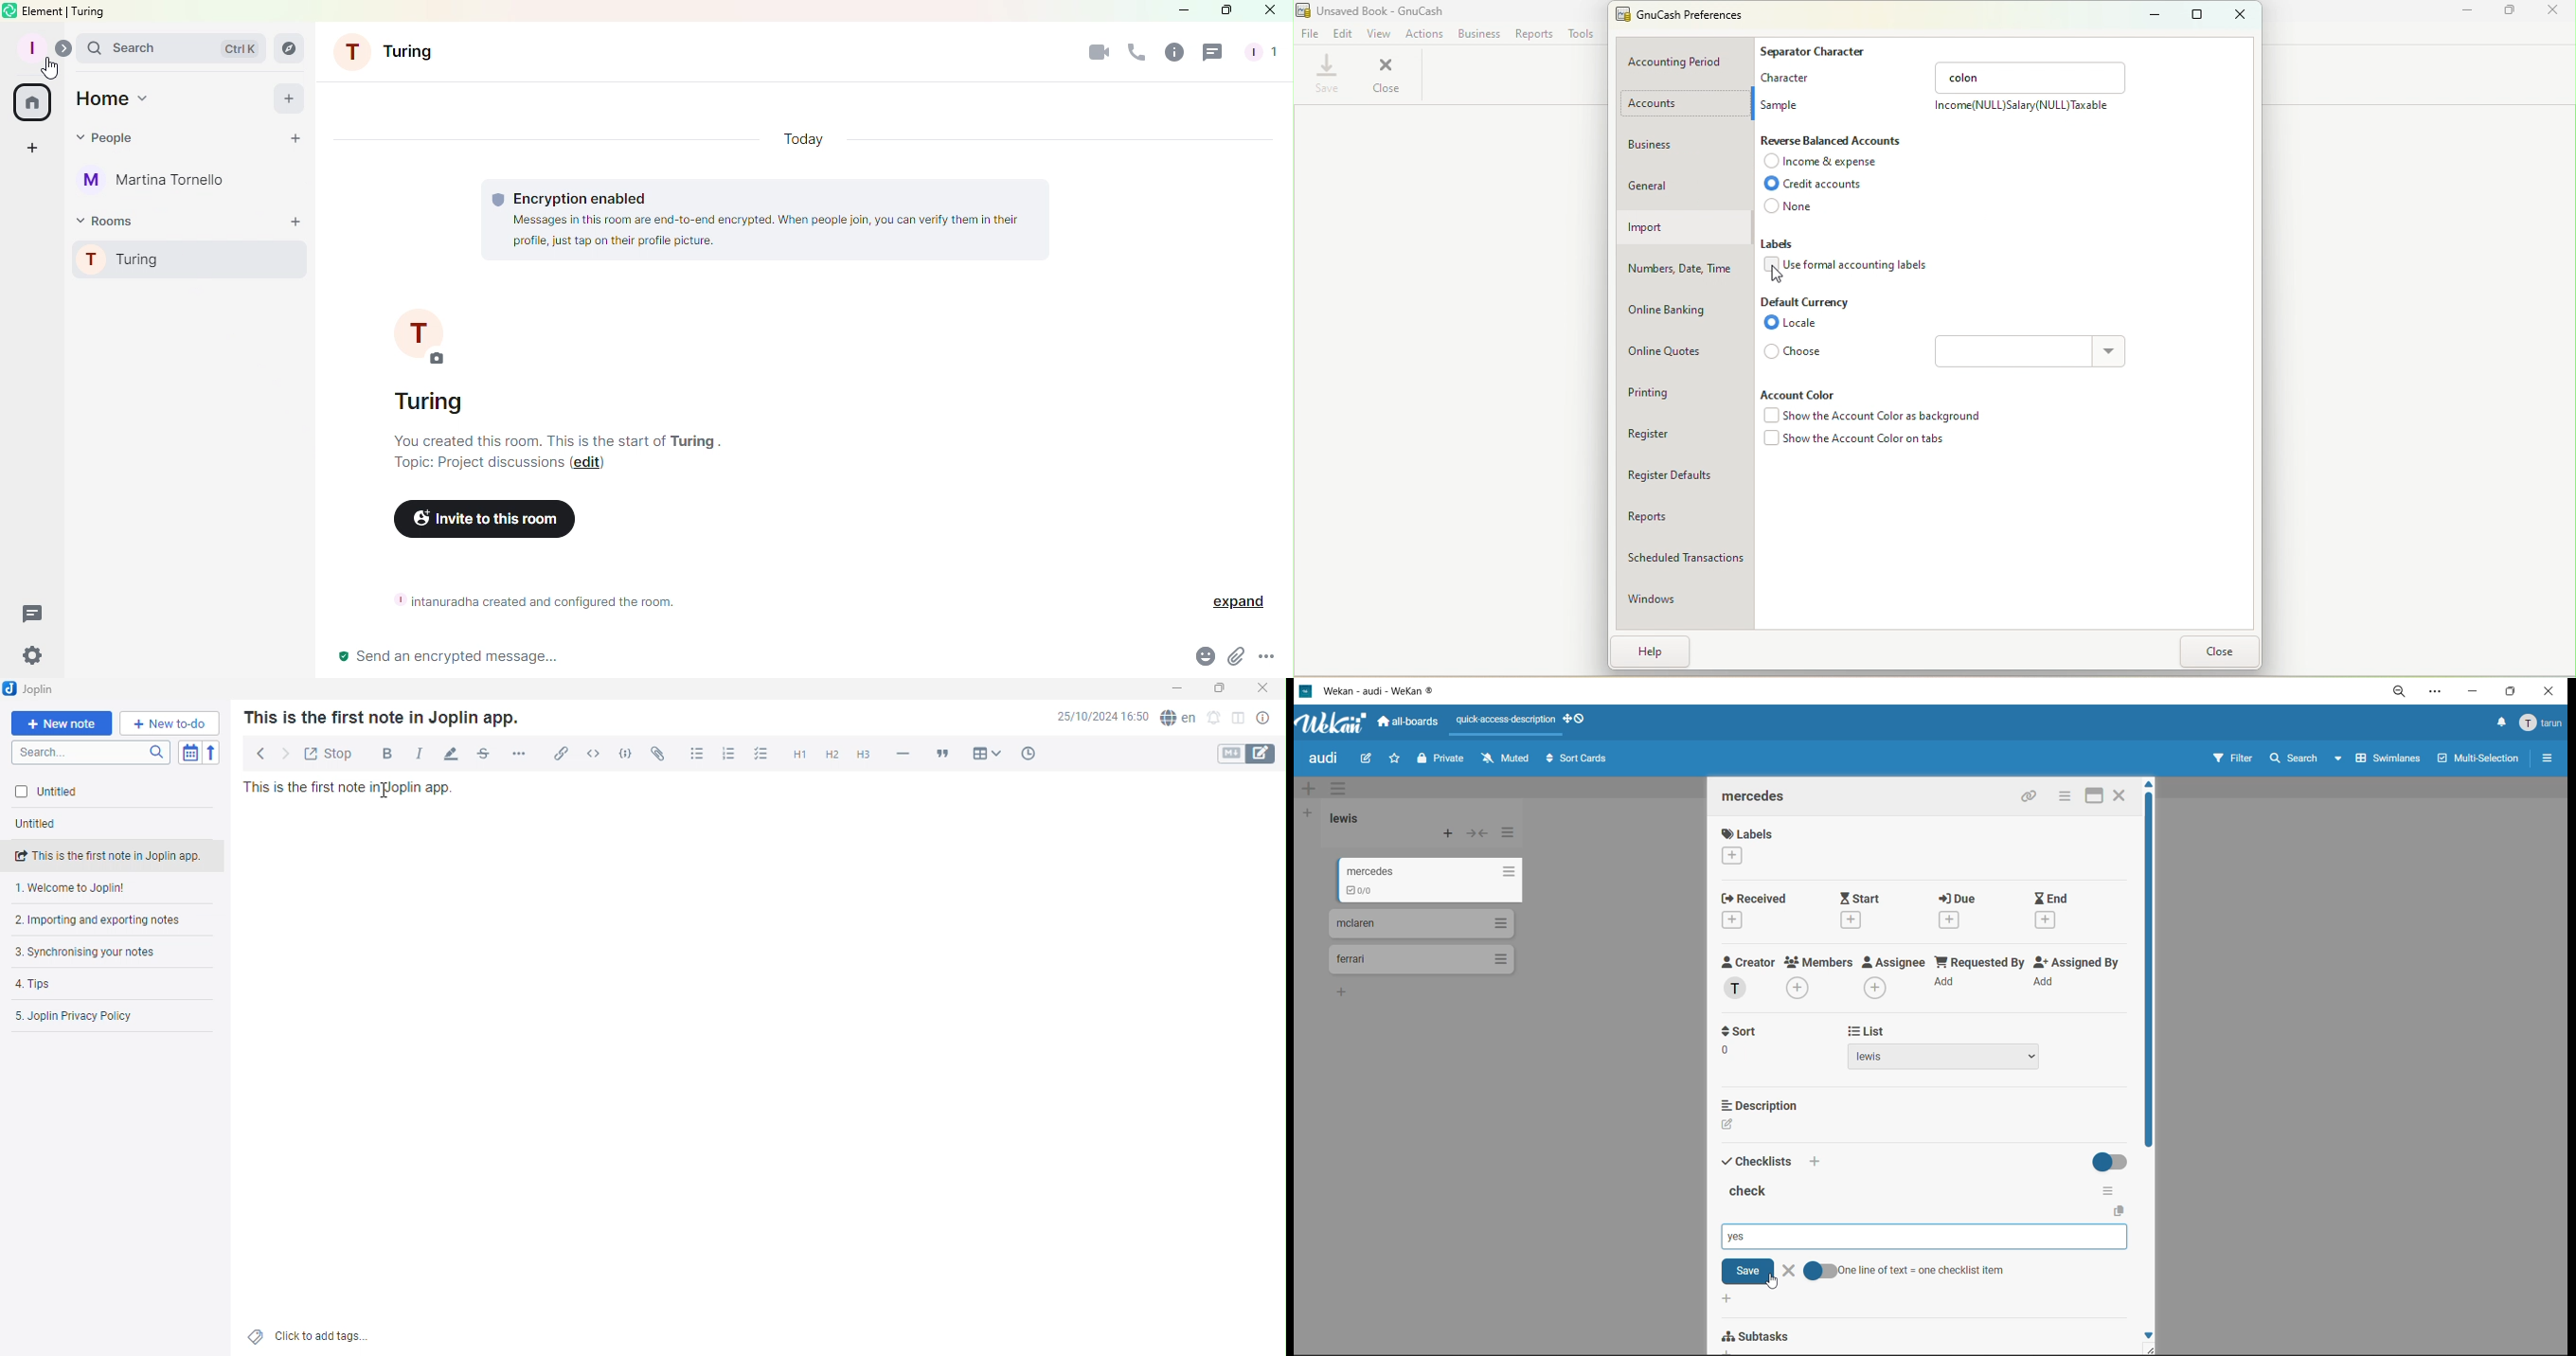 The height and width of the screenshot is (1372, 2576). What do you see at coordinates (2062, 797) in the screenshot?
I see `card actions` at bounding box center [2062, 797].